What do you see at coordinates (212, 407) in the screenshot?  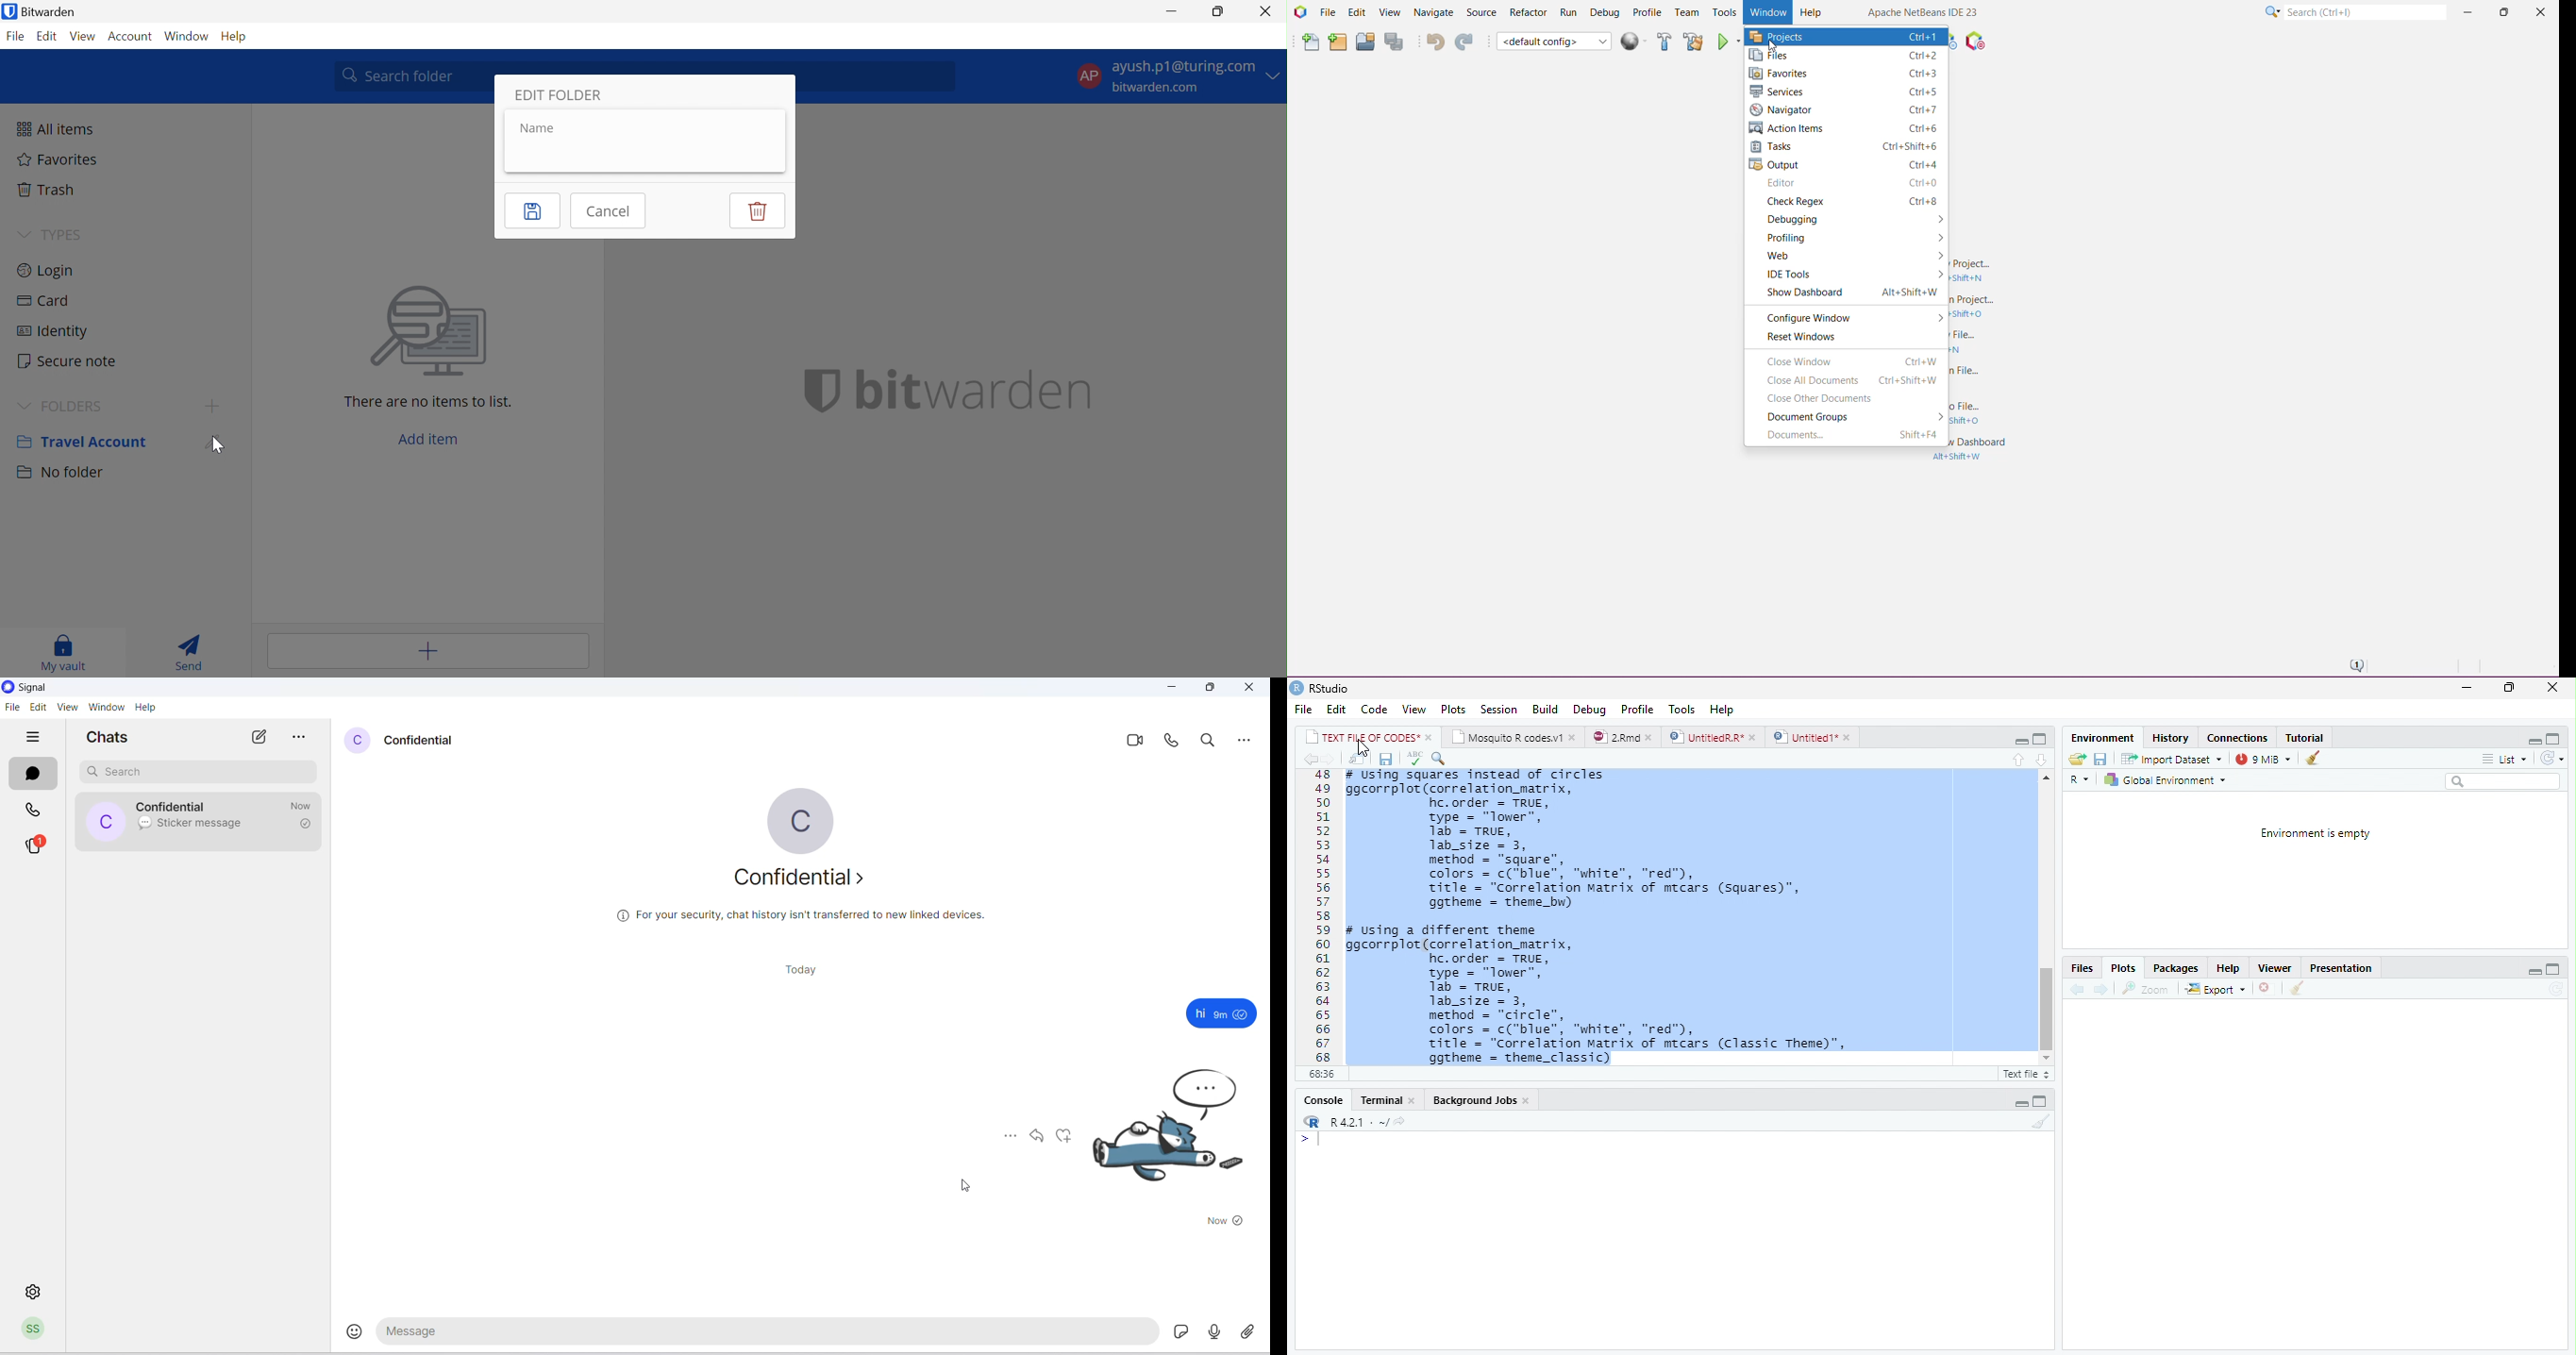 I see `Add Folder` at bounding box center [212, 407].